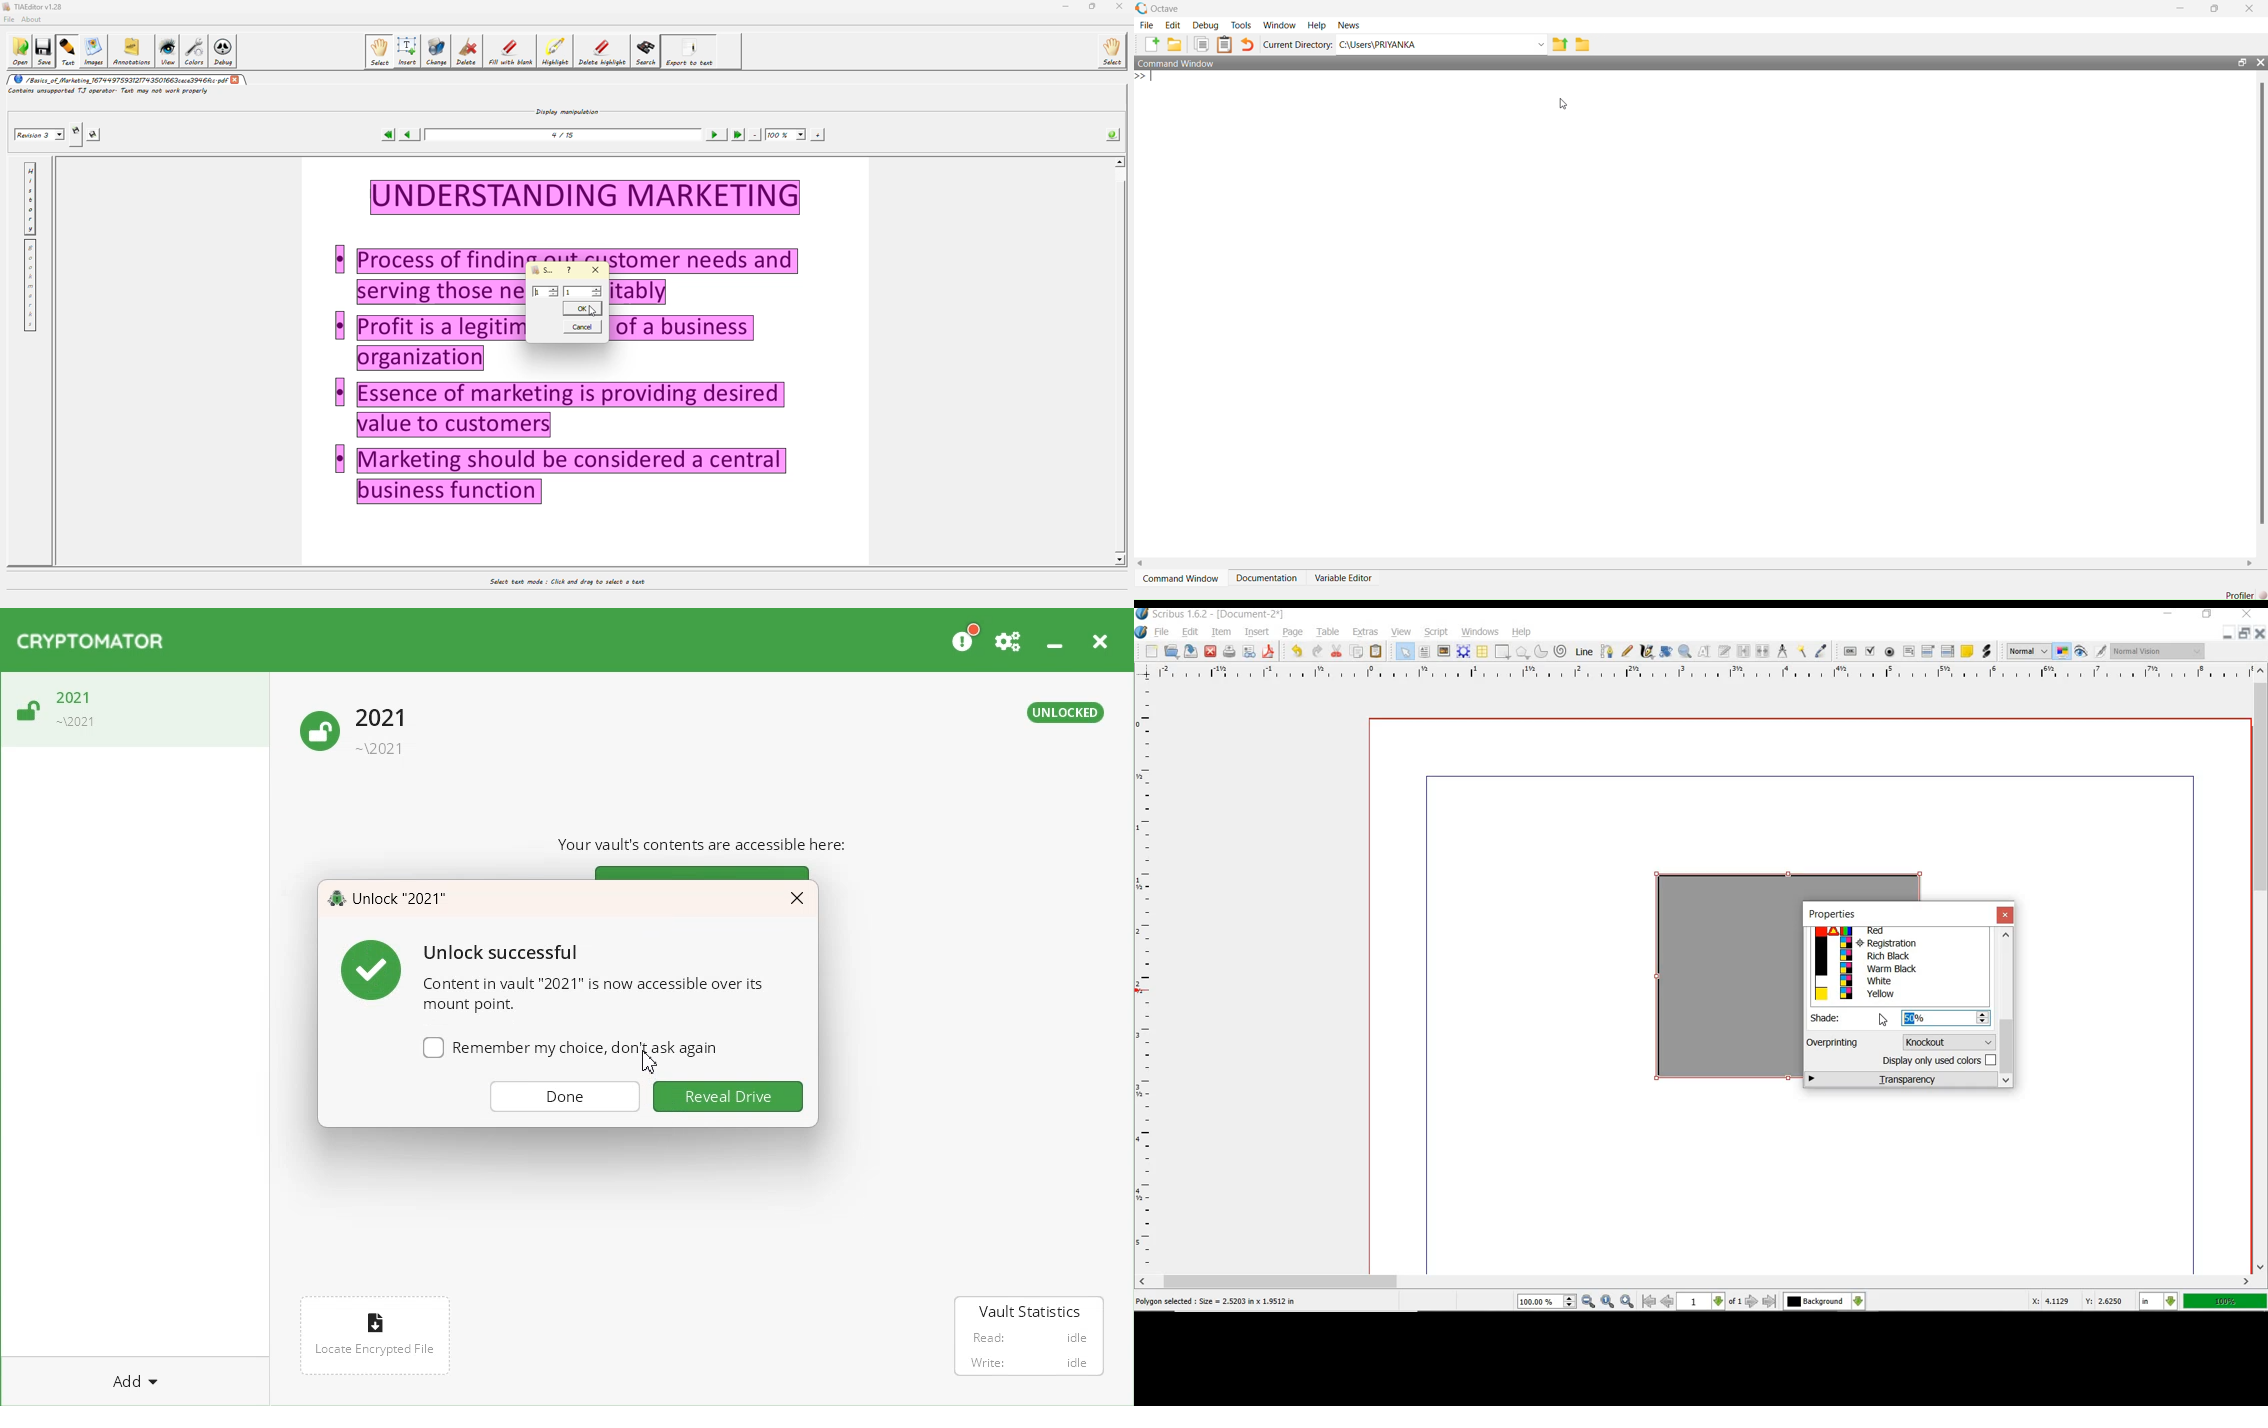 The image size is (2268, 1428). Describe the element at coordinates (1540, 653) in the screenshot. I see `arc` at that location.